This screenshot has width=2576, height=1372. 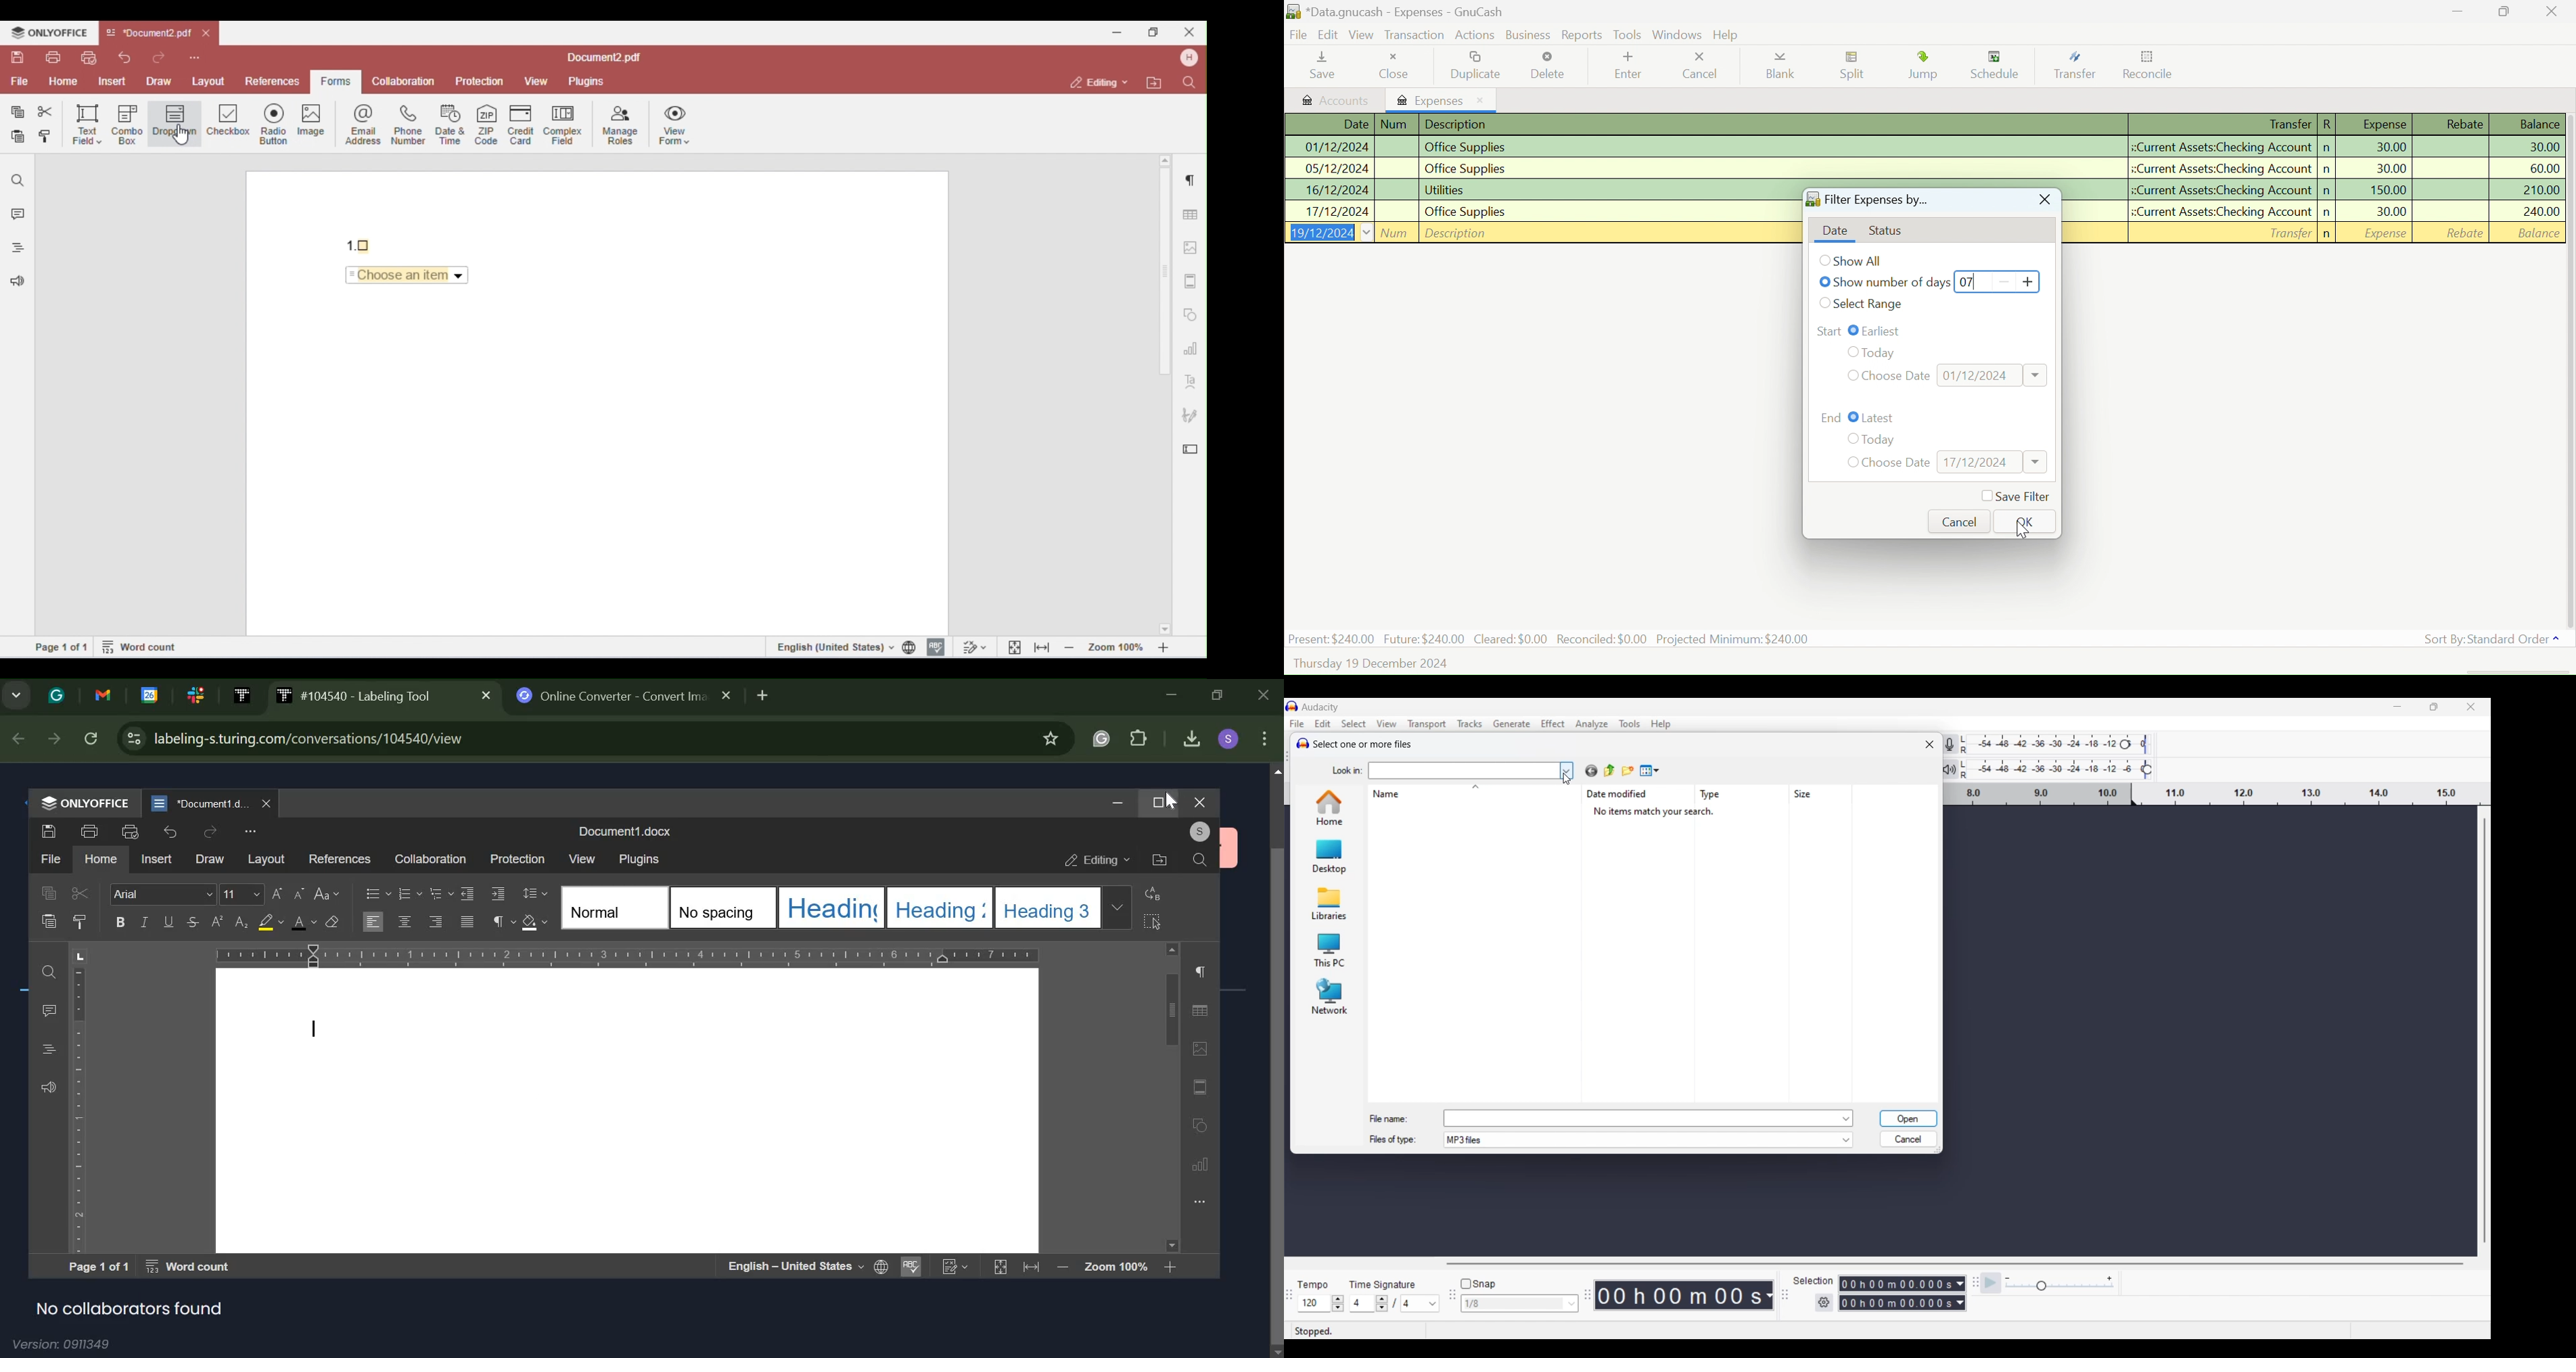 What do you see at coordinates (48, 1049) in the screenshot?
I see `menu` at bounding box center [48, 1049].